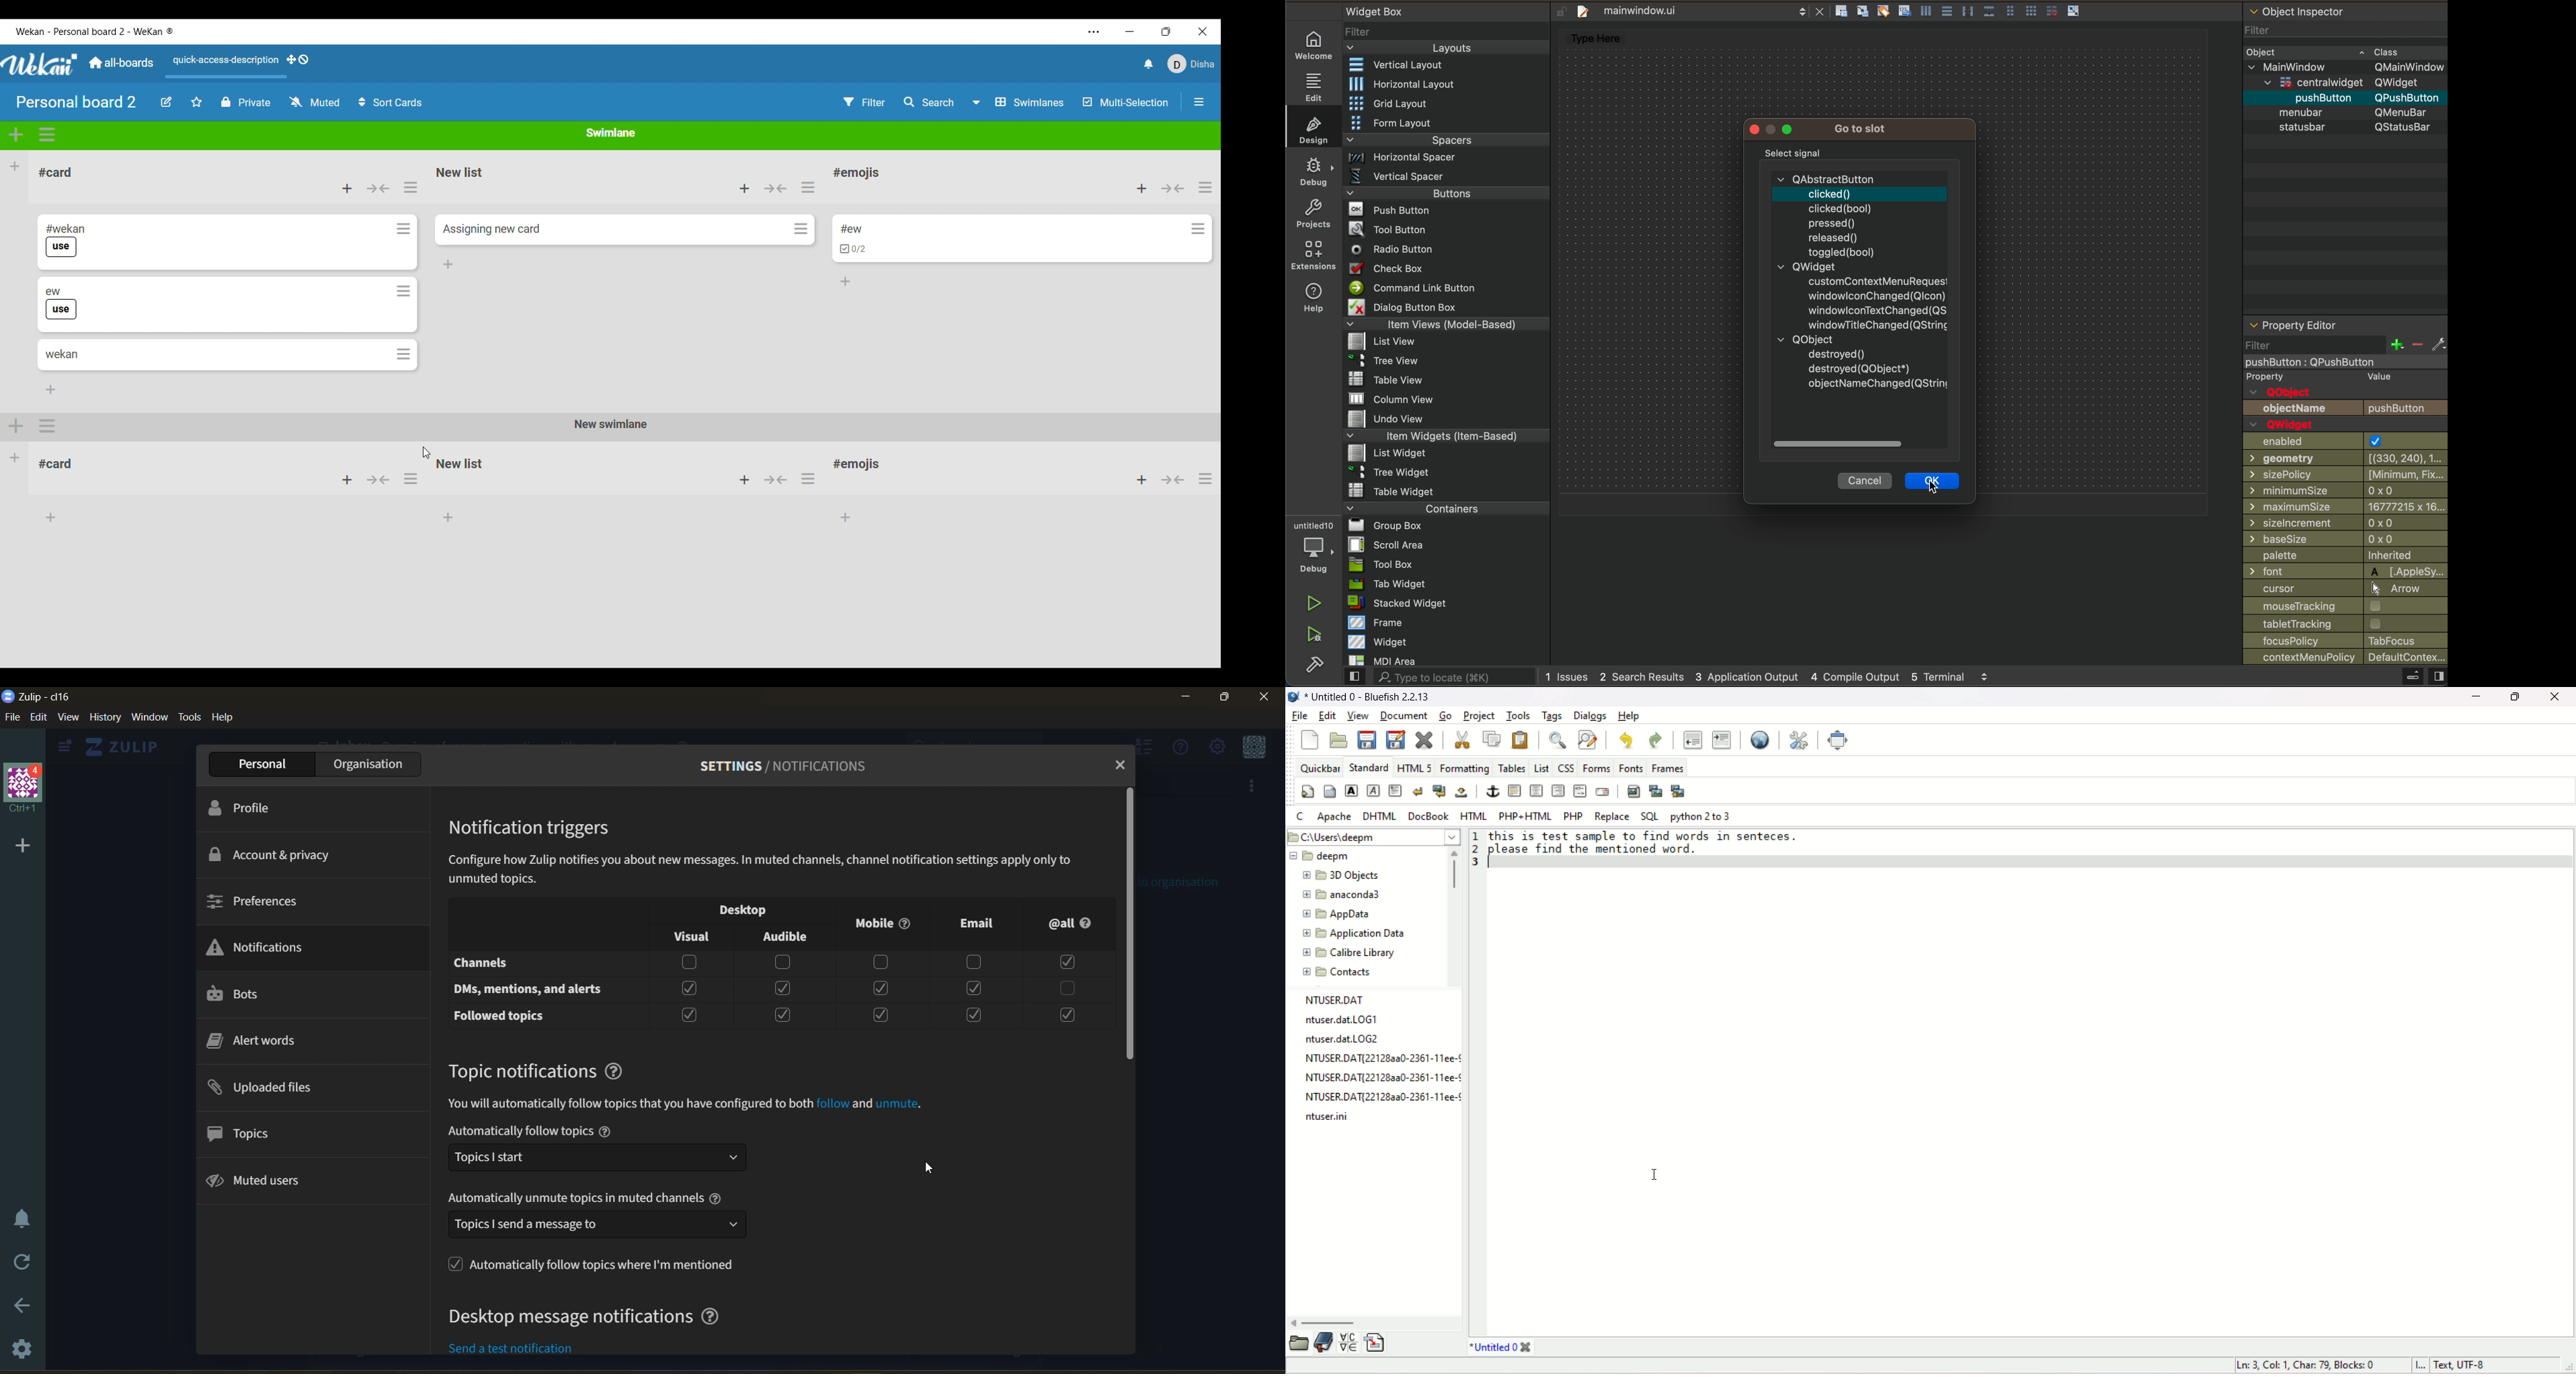 This screenshot has height=1400, width=2576. Describe the element at coordinates (2345, 66) in the screenshot. I see `mainWindow` at that location.